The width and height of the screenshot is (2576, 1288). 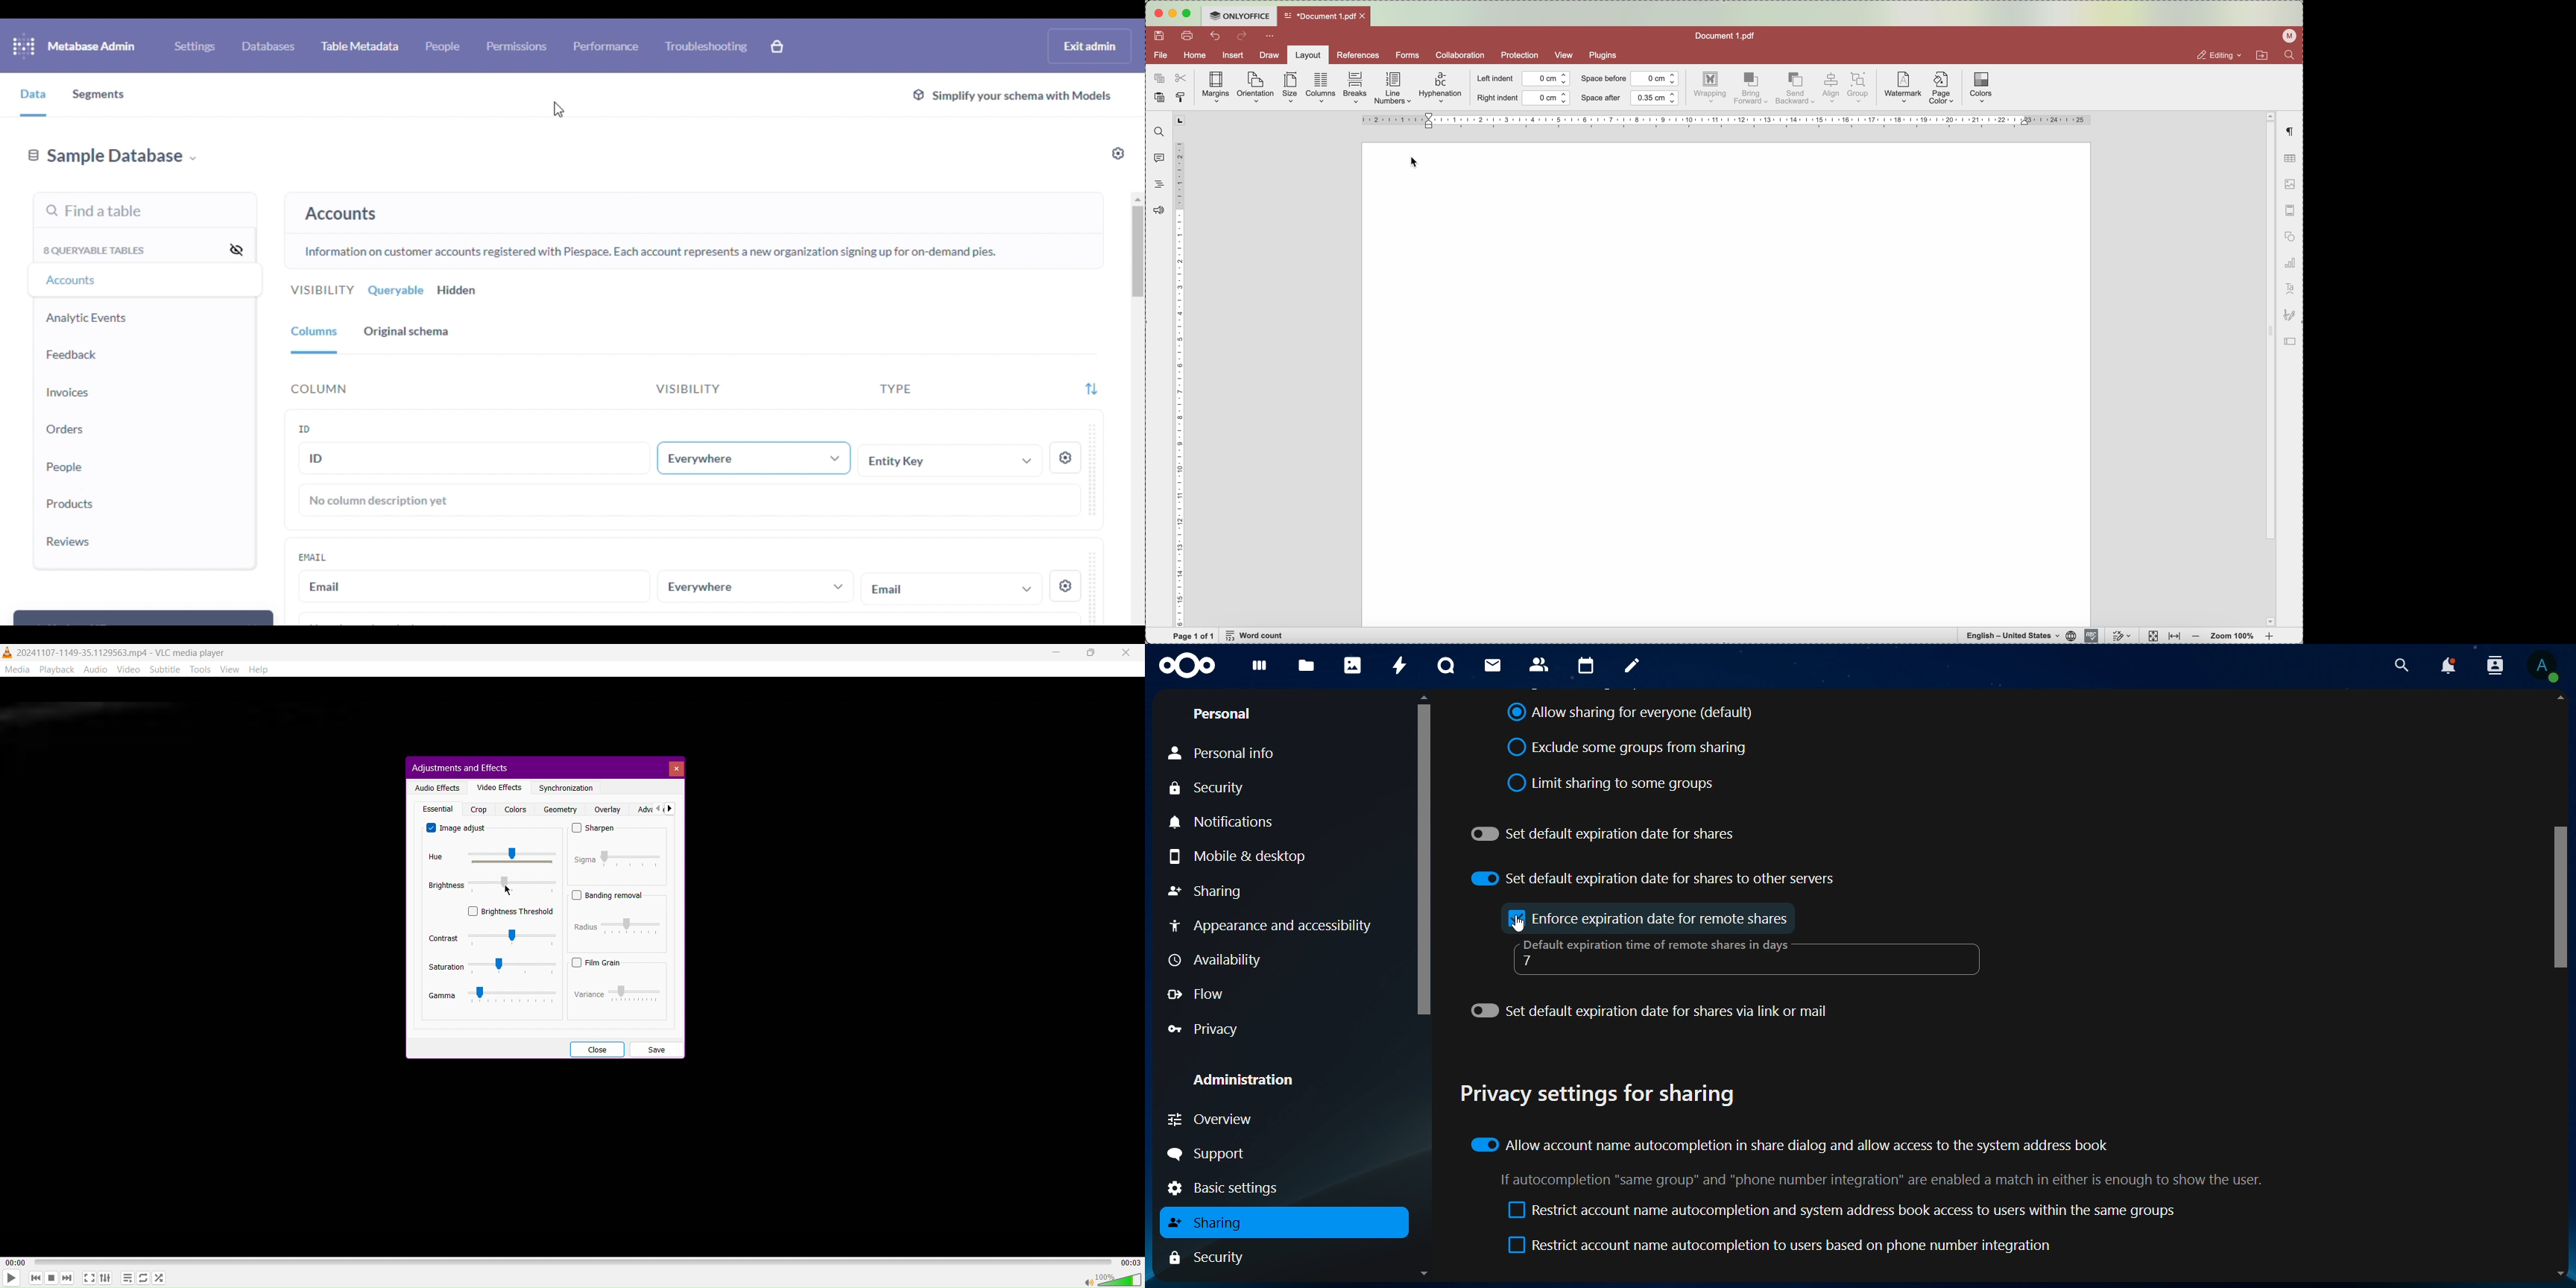 What do you see at coordinates (562, 109) in the screenshot?
I see `cursor` at bounding box center [562, 109].